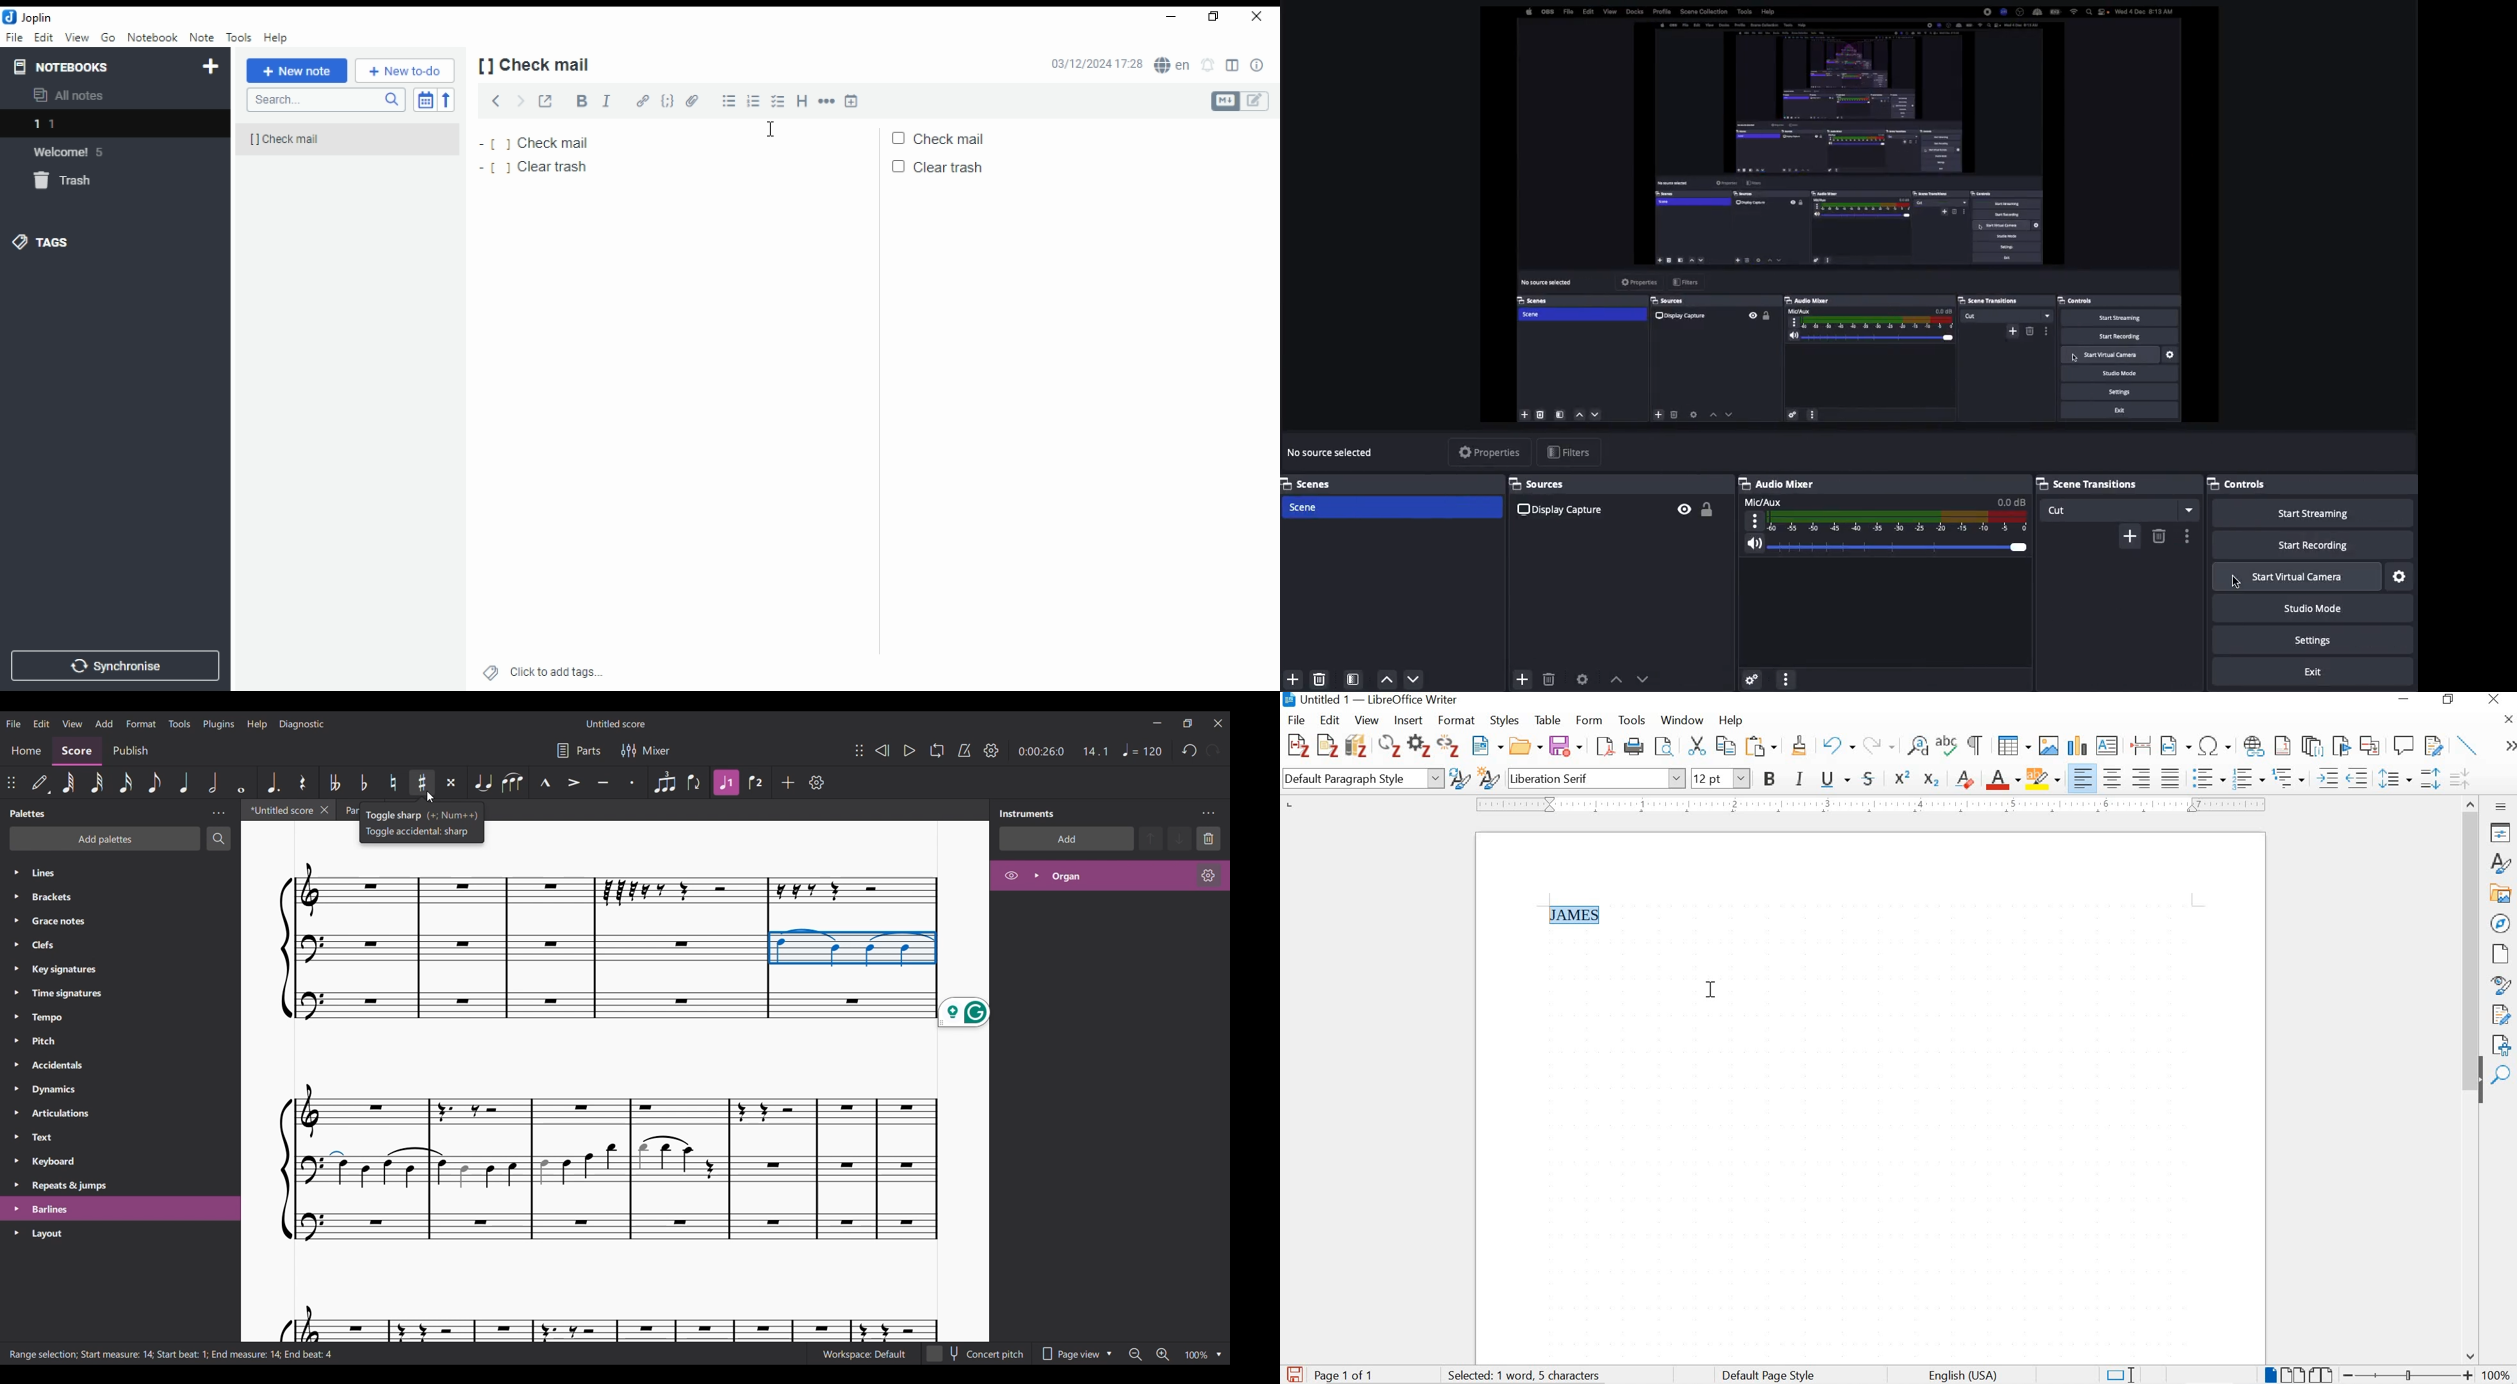  Describe the element at coordinates (642, 101) in the screenshot. I see `hyperlink` at that location.